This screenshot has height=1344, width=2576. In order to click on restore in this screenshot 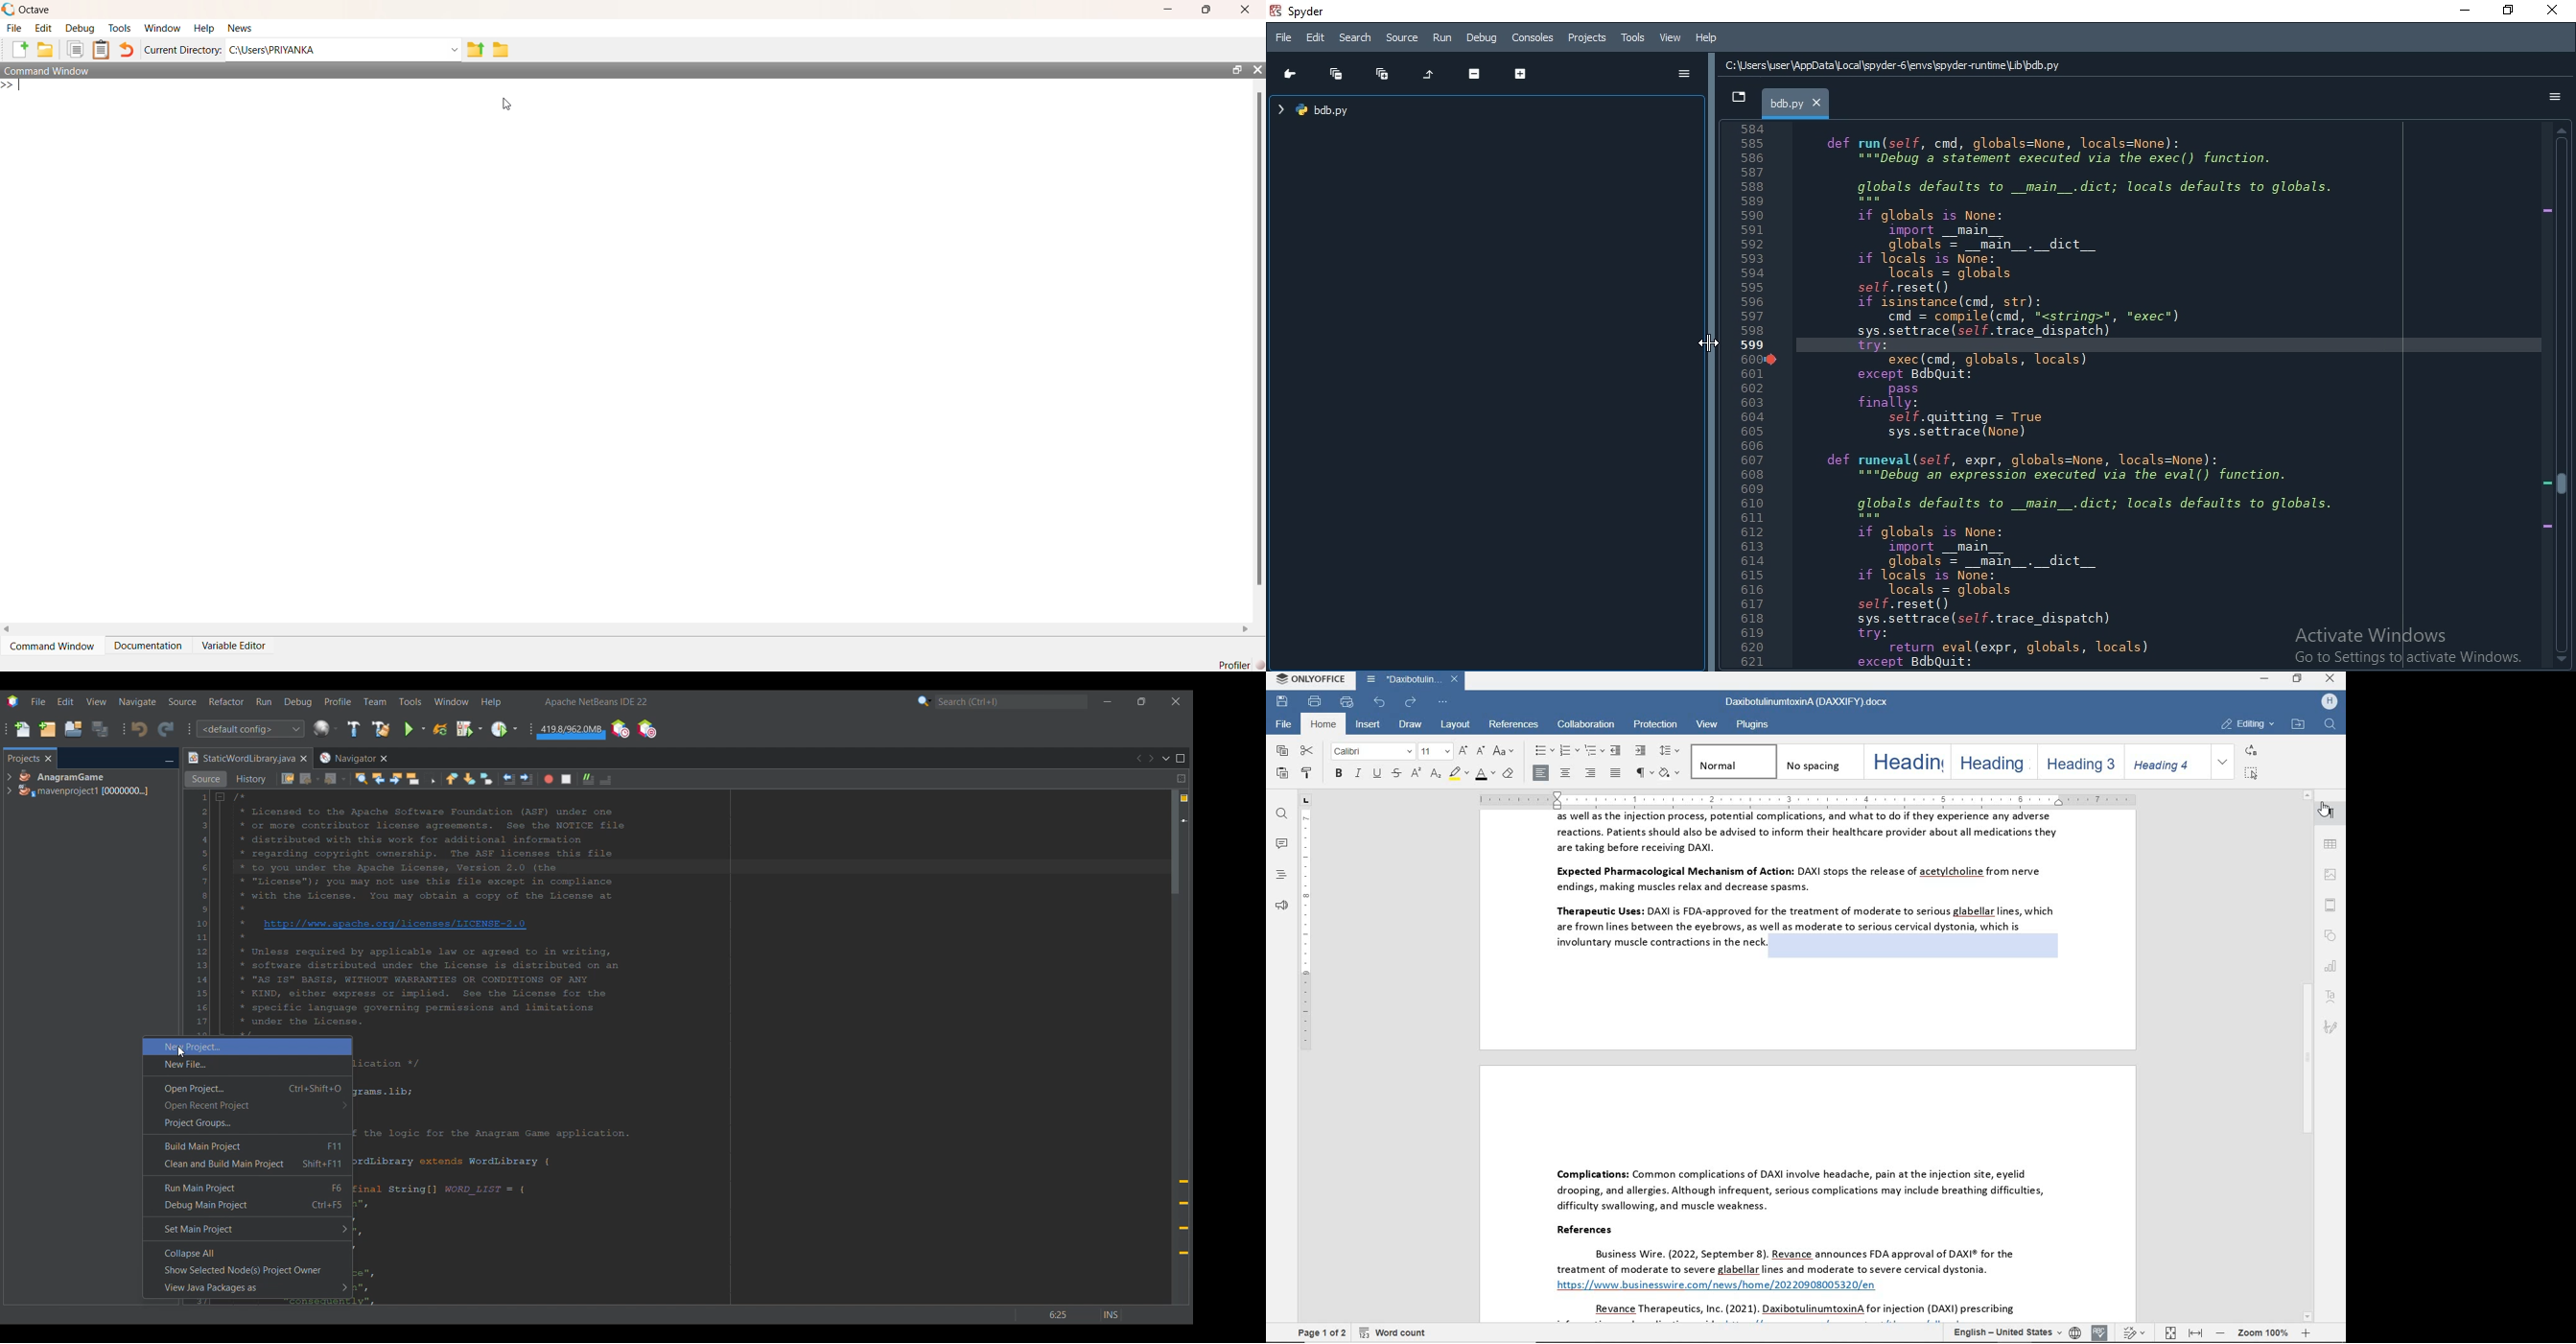, I will do `click(2508, 12)`.